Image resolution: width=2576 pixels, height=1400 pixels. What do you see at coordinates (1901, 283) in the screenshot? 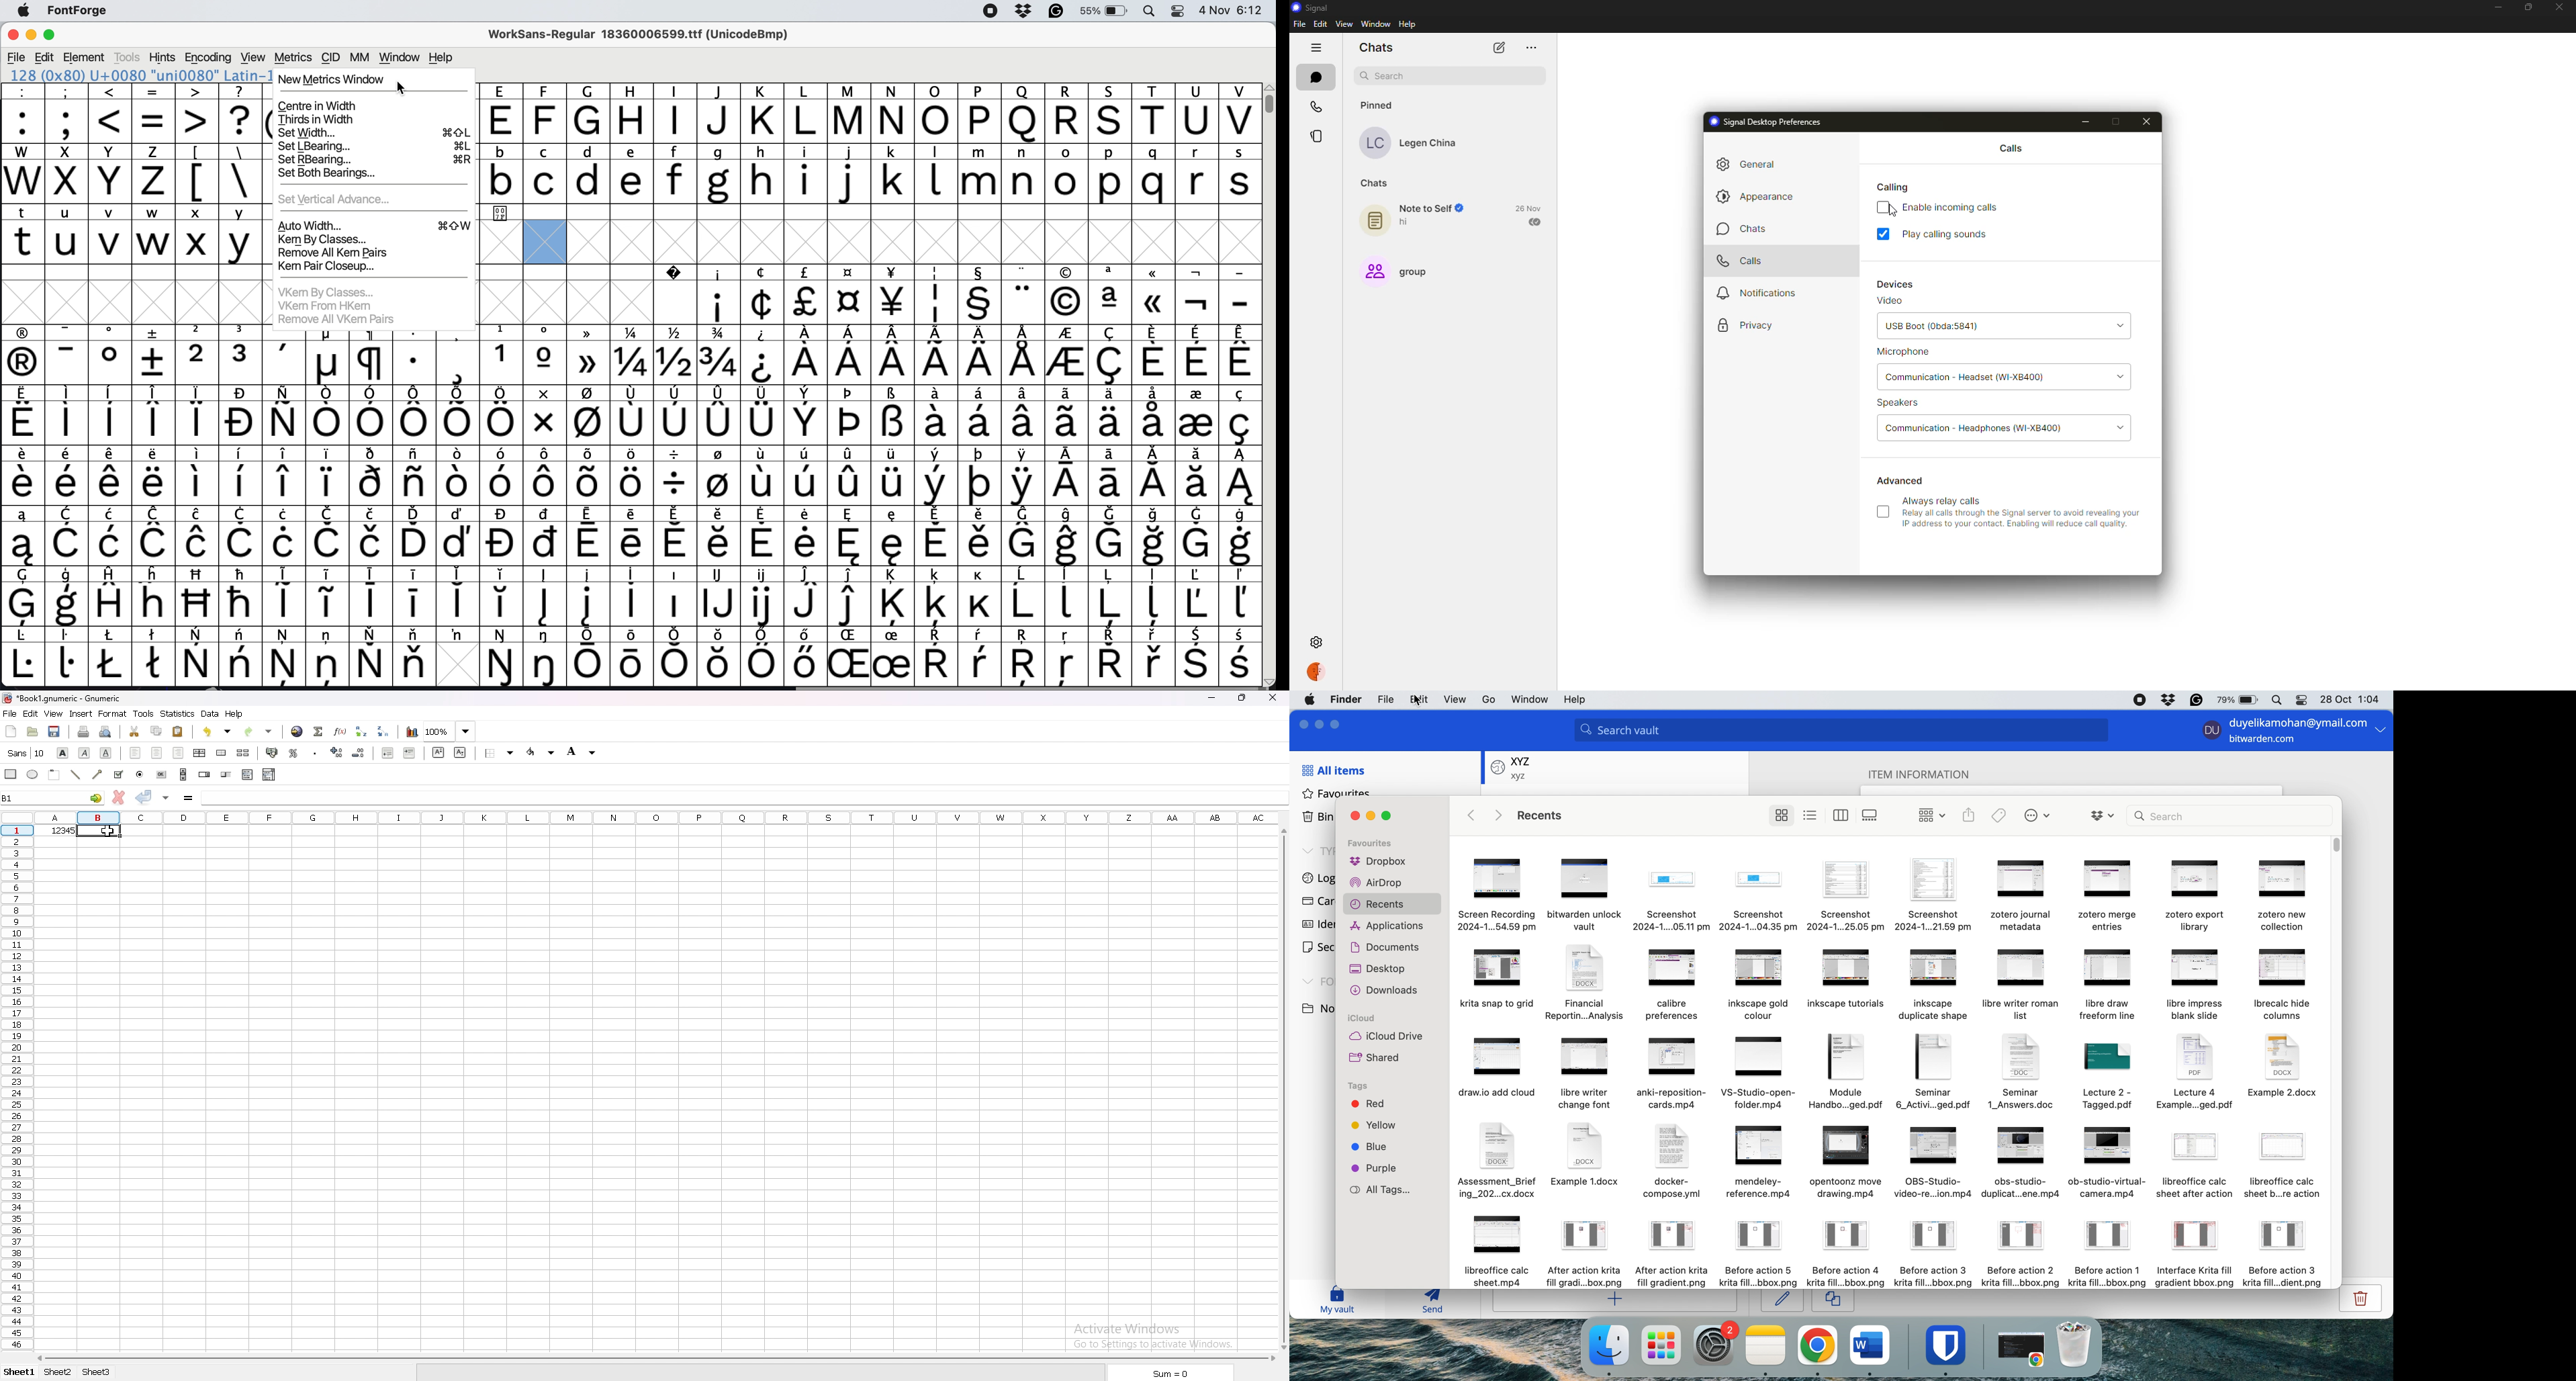
I see `devices` at bounding box center [1901, 283].